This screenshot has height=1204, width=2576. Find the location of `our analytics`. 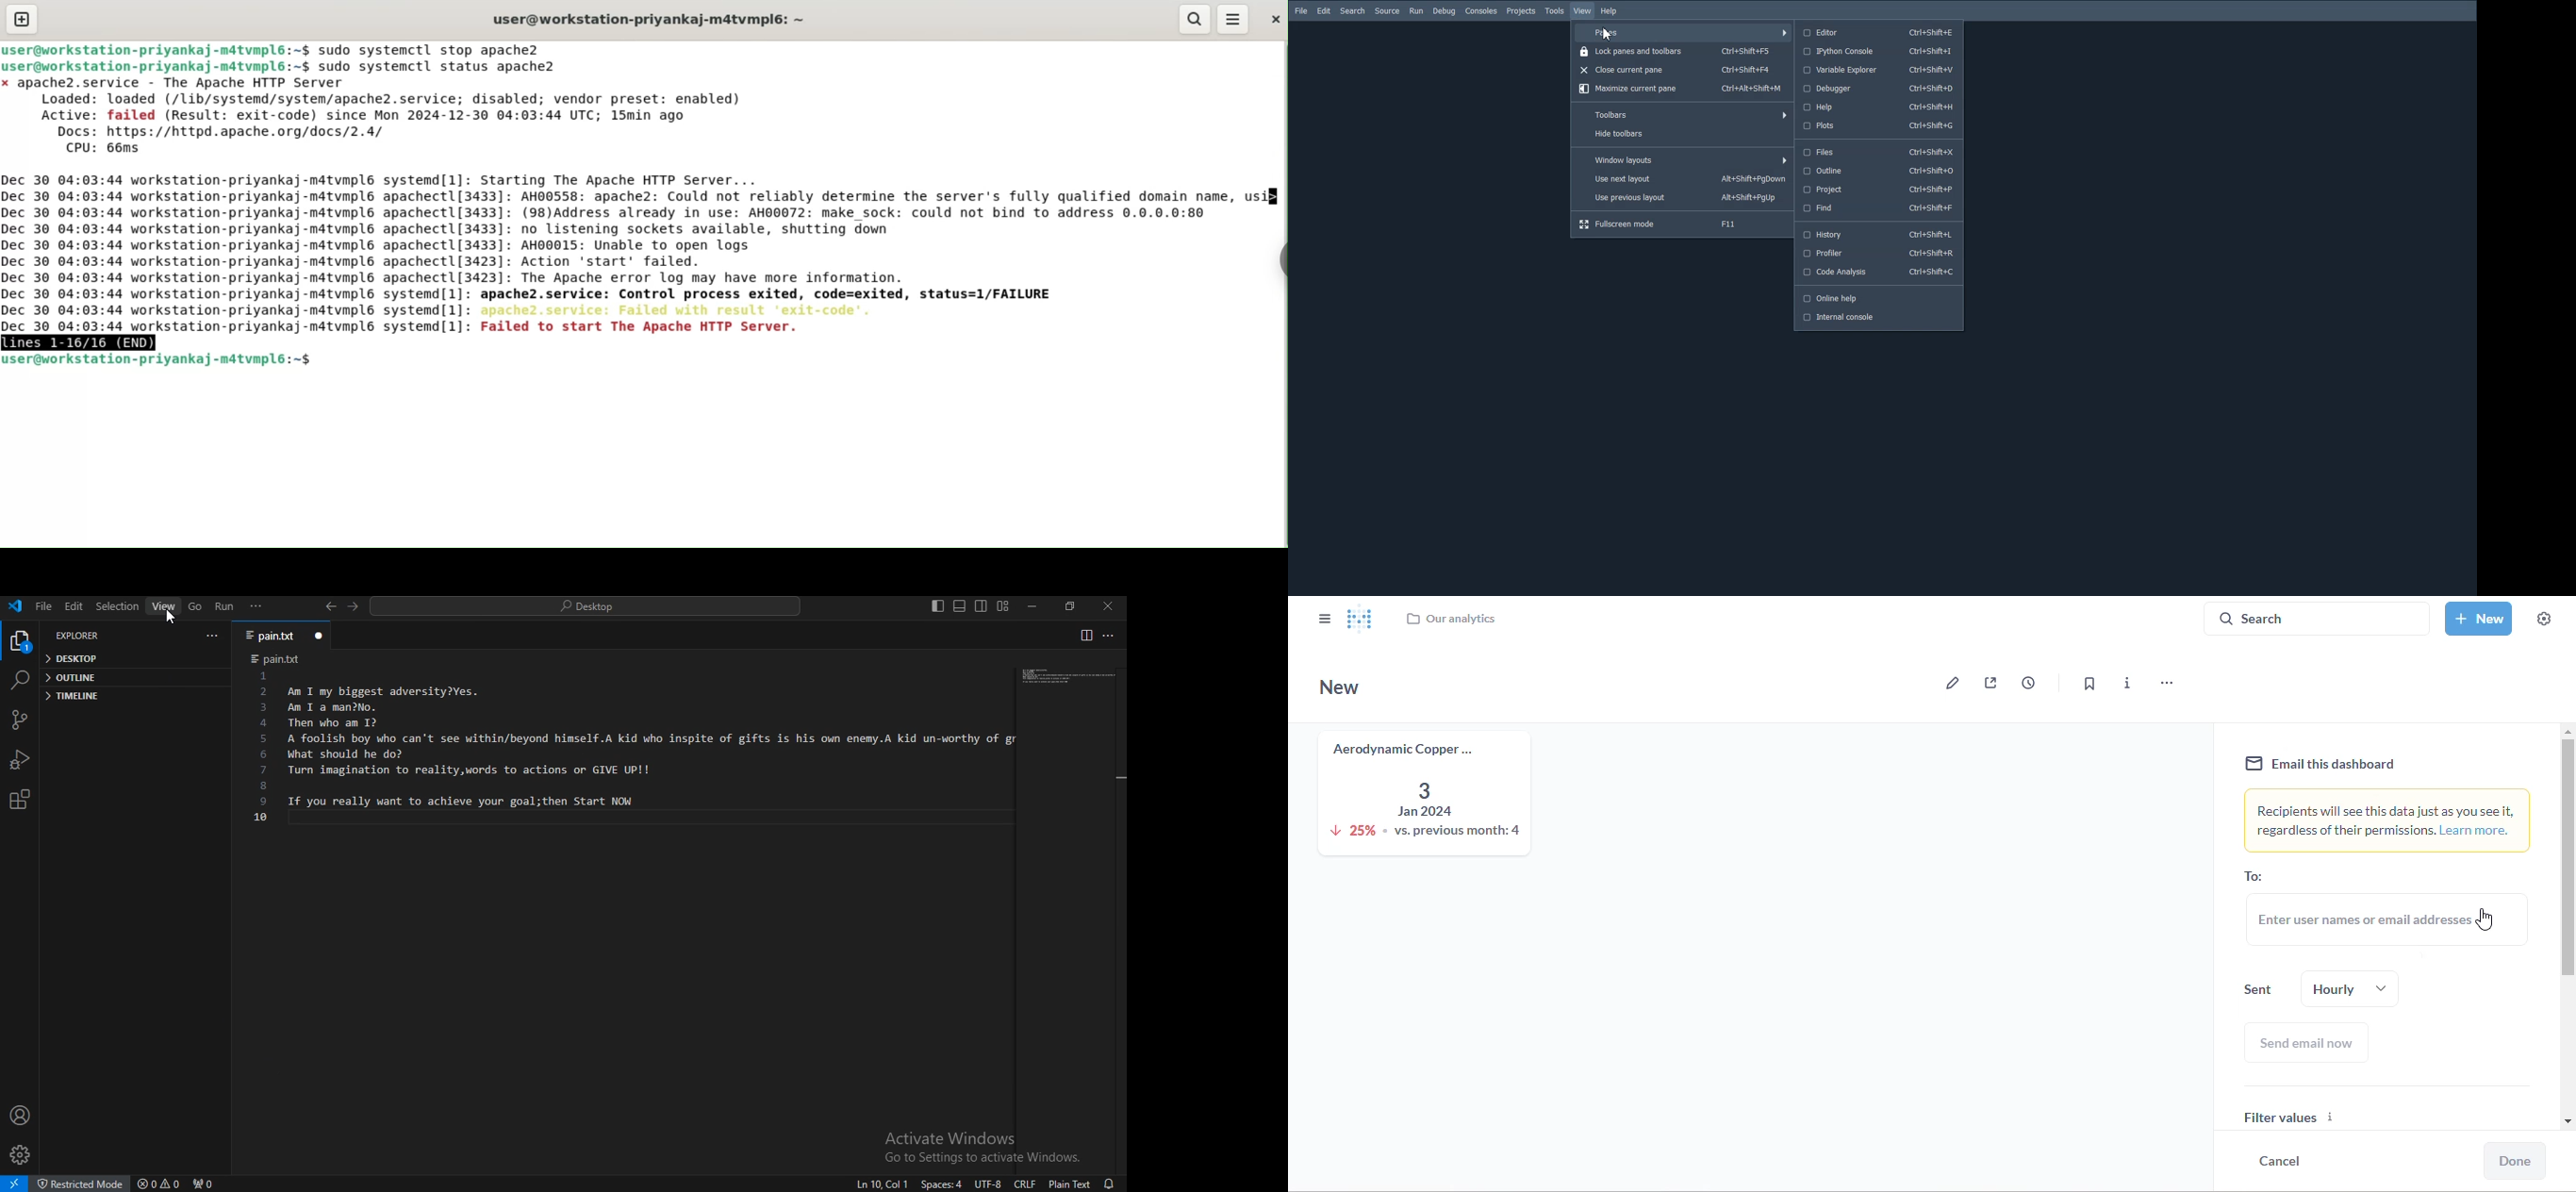

our analytics is located at coordinates (1450, 619).